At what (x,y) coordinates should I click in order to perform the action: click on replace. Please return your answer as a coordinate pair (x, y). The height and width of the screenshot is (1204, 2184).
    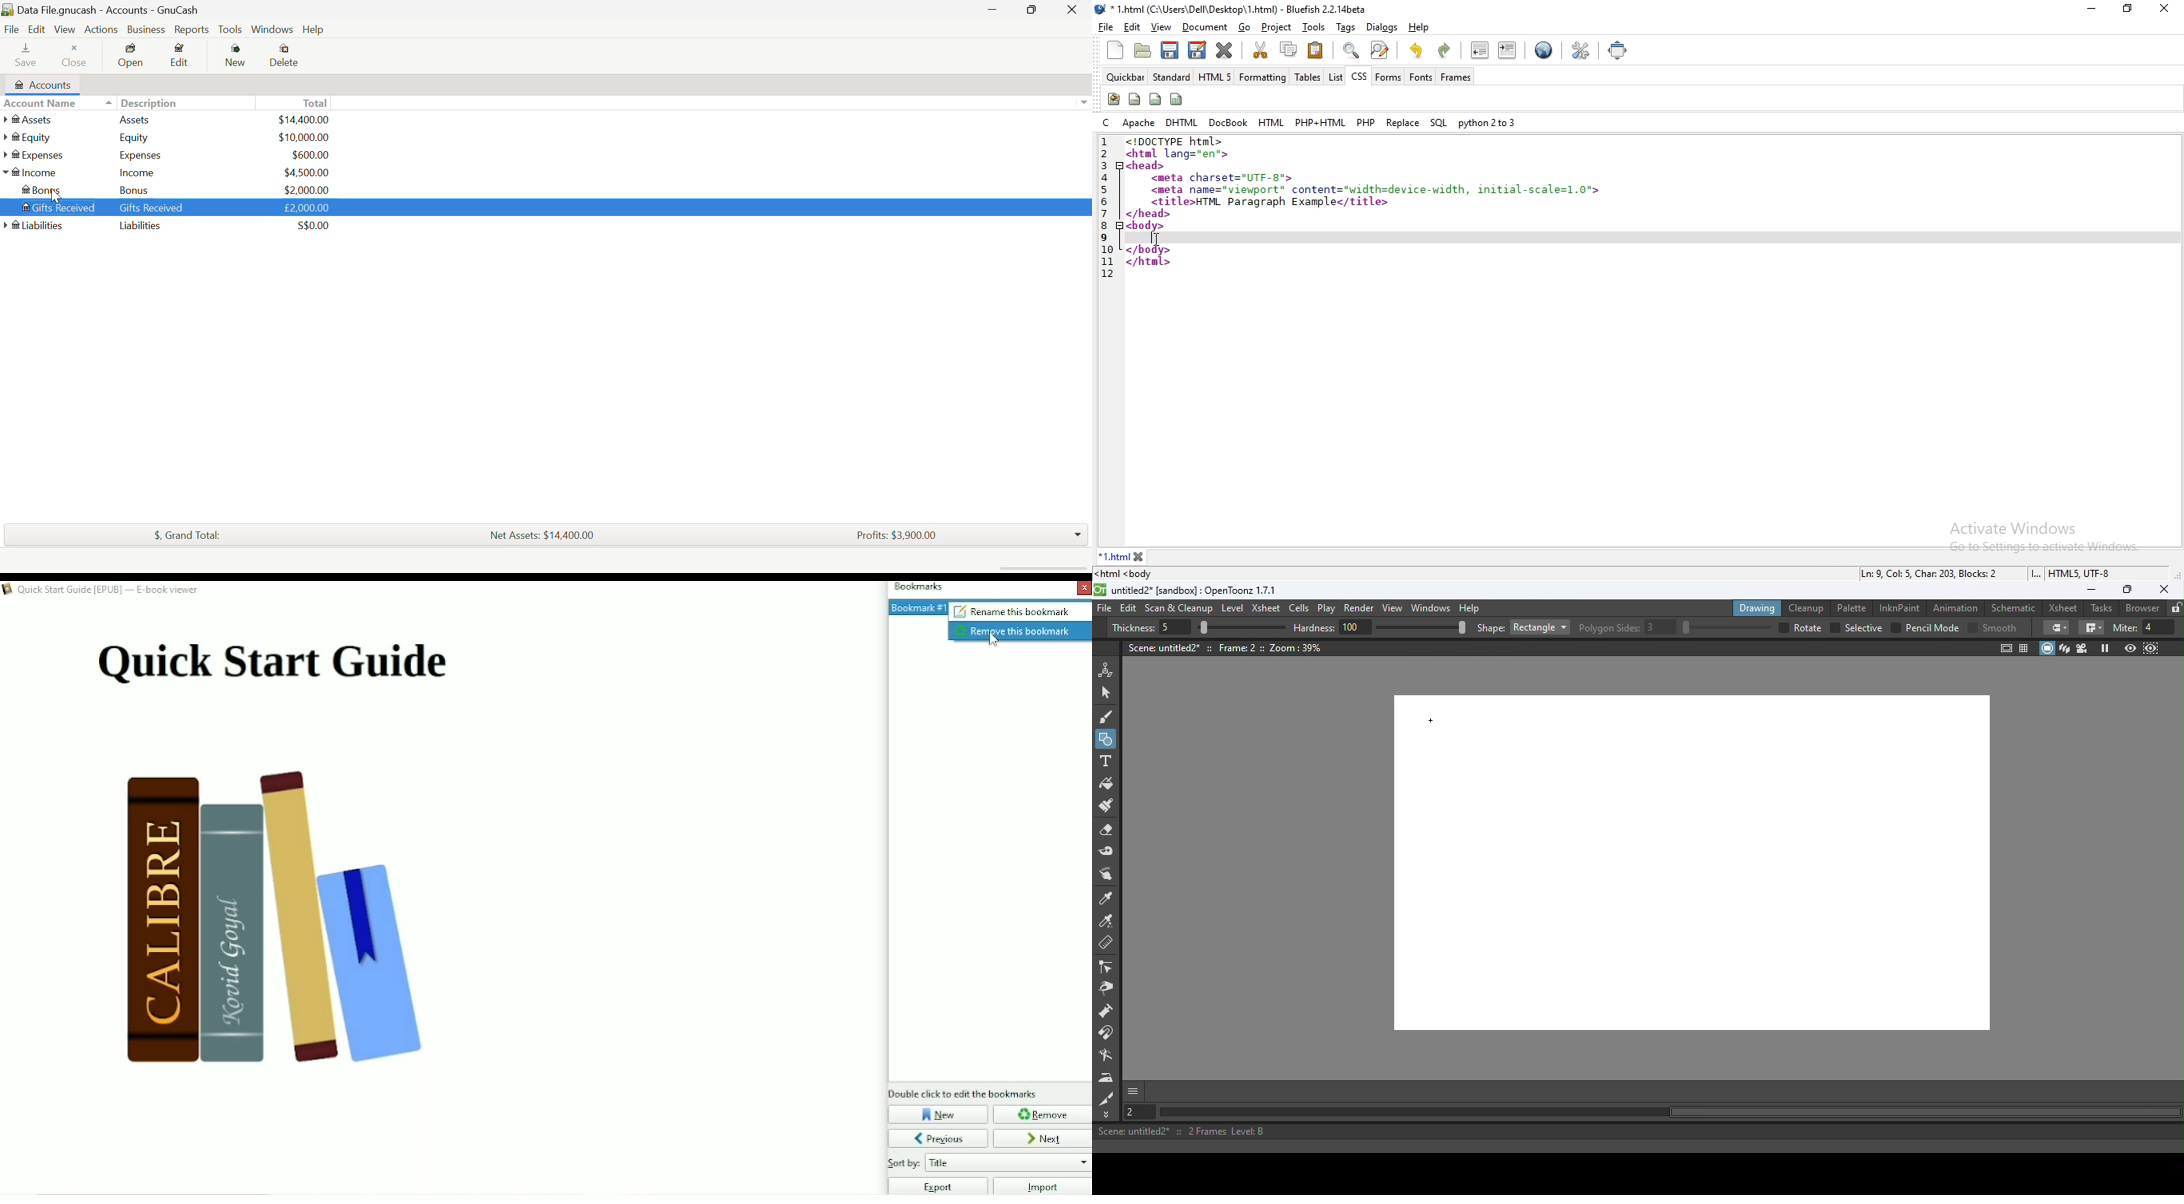
    Looking at the image, I should click on (1403, 122).